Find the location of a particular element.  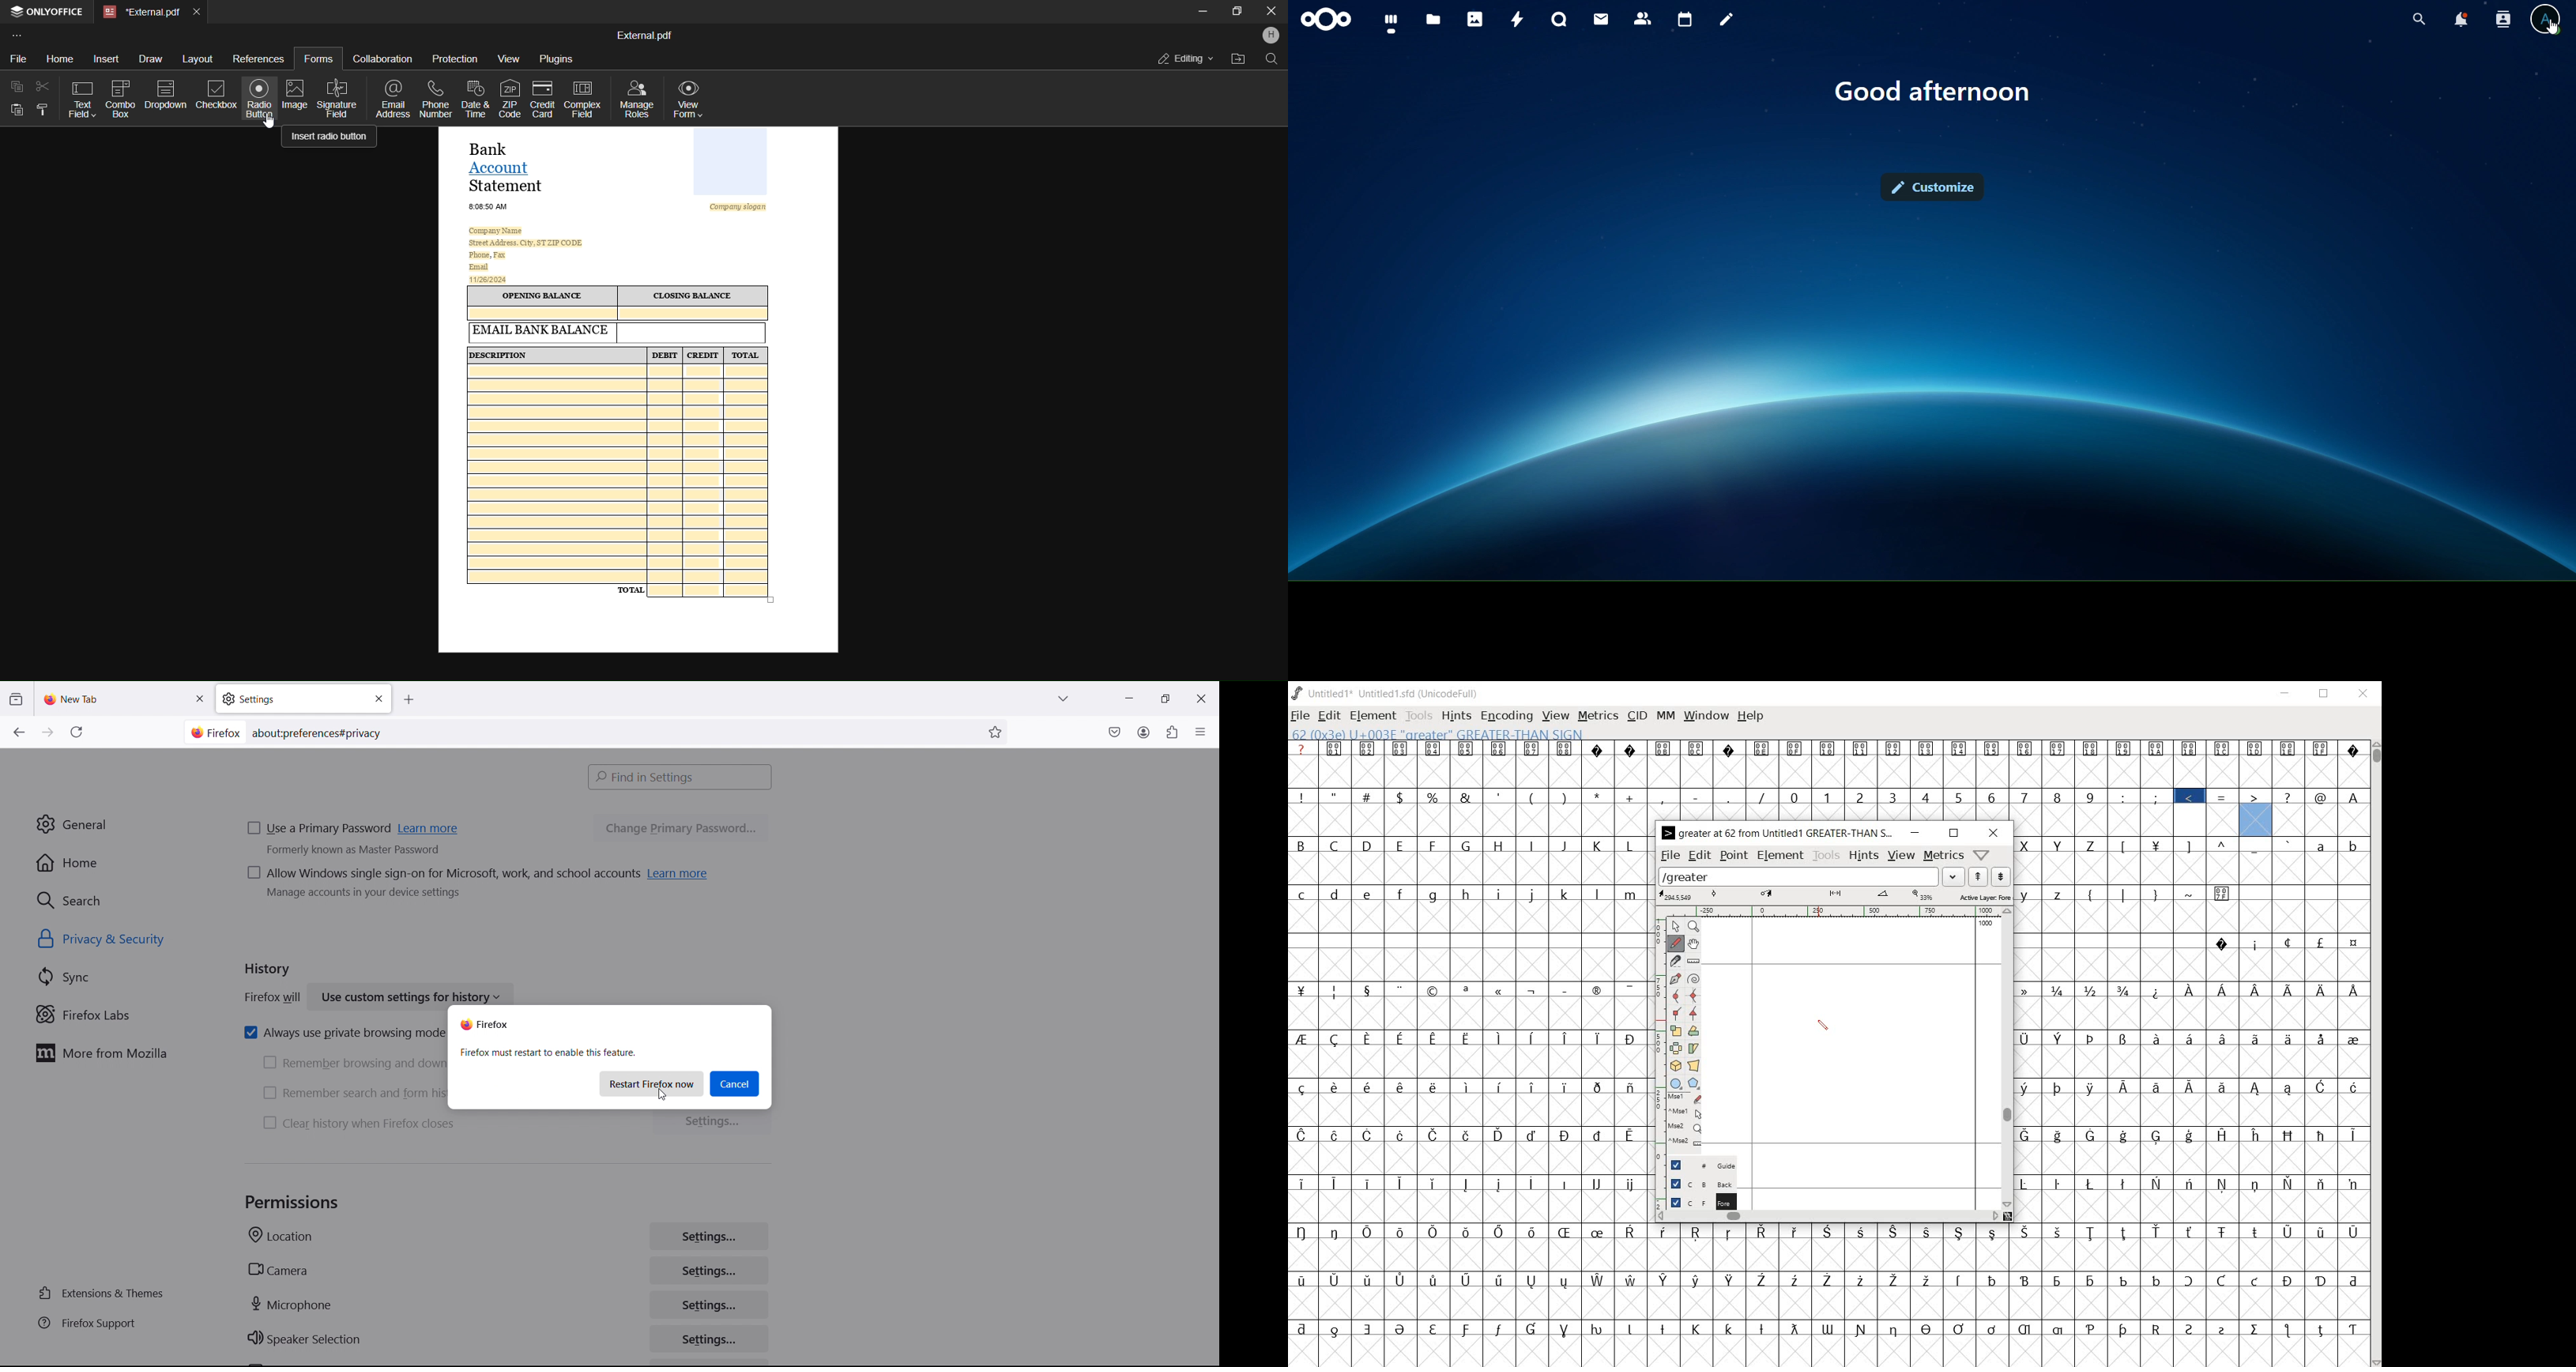

icon is located at coordinates (1326, 19).